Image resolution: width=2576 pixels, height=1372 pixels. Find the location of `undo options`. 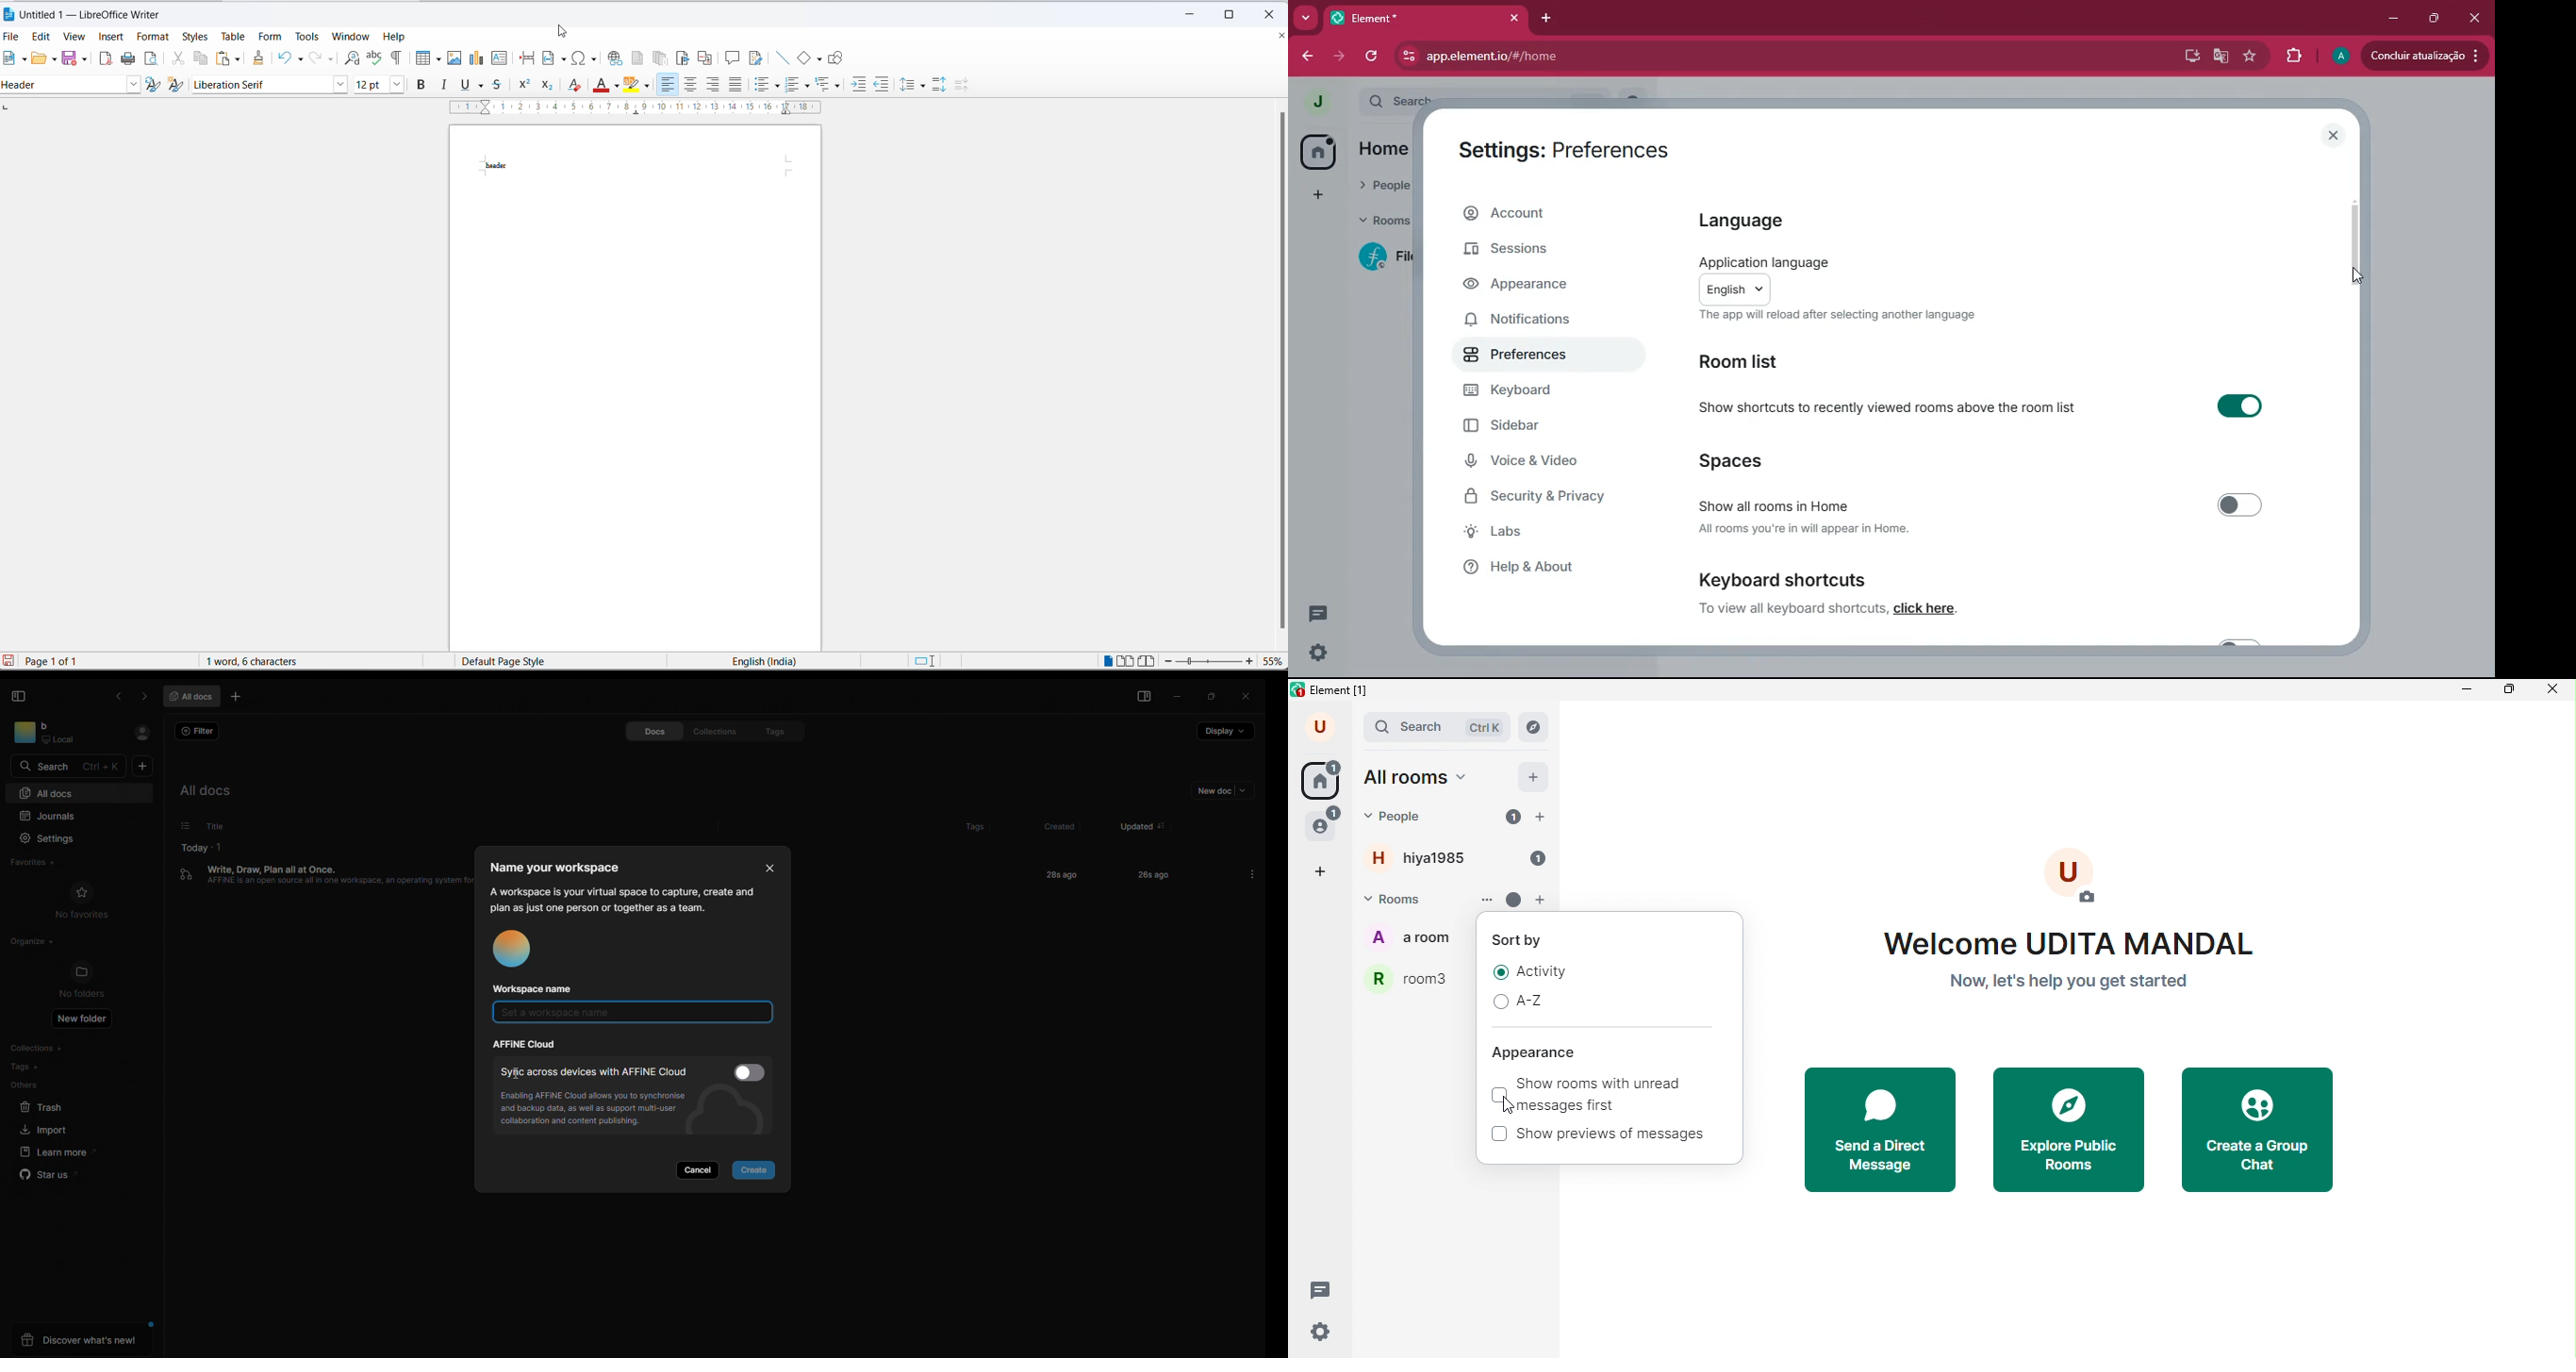

undo options is located at coordinates (300, 58).